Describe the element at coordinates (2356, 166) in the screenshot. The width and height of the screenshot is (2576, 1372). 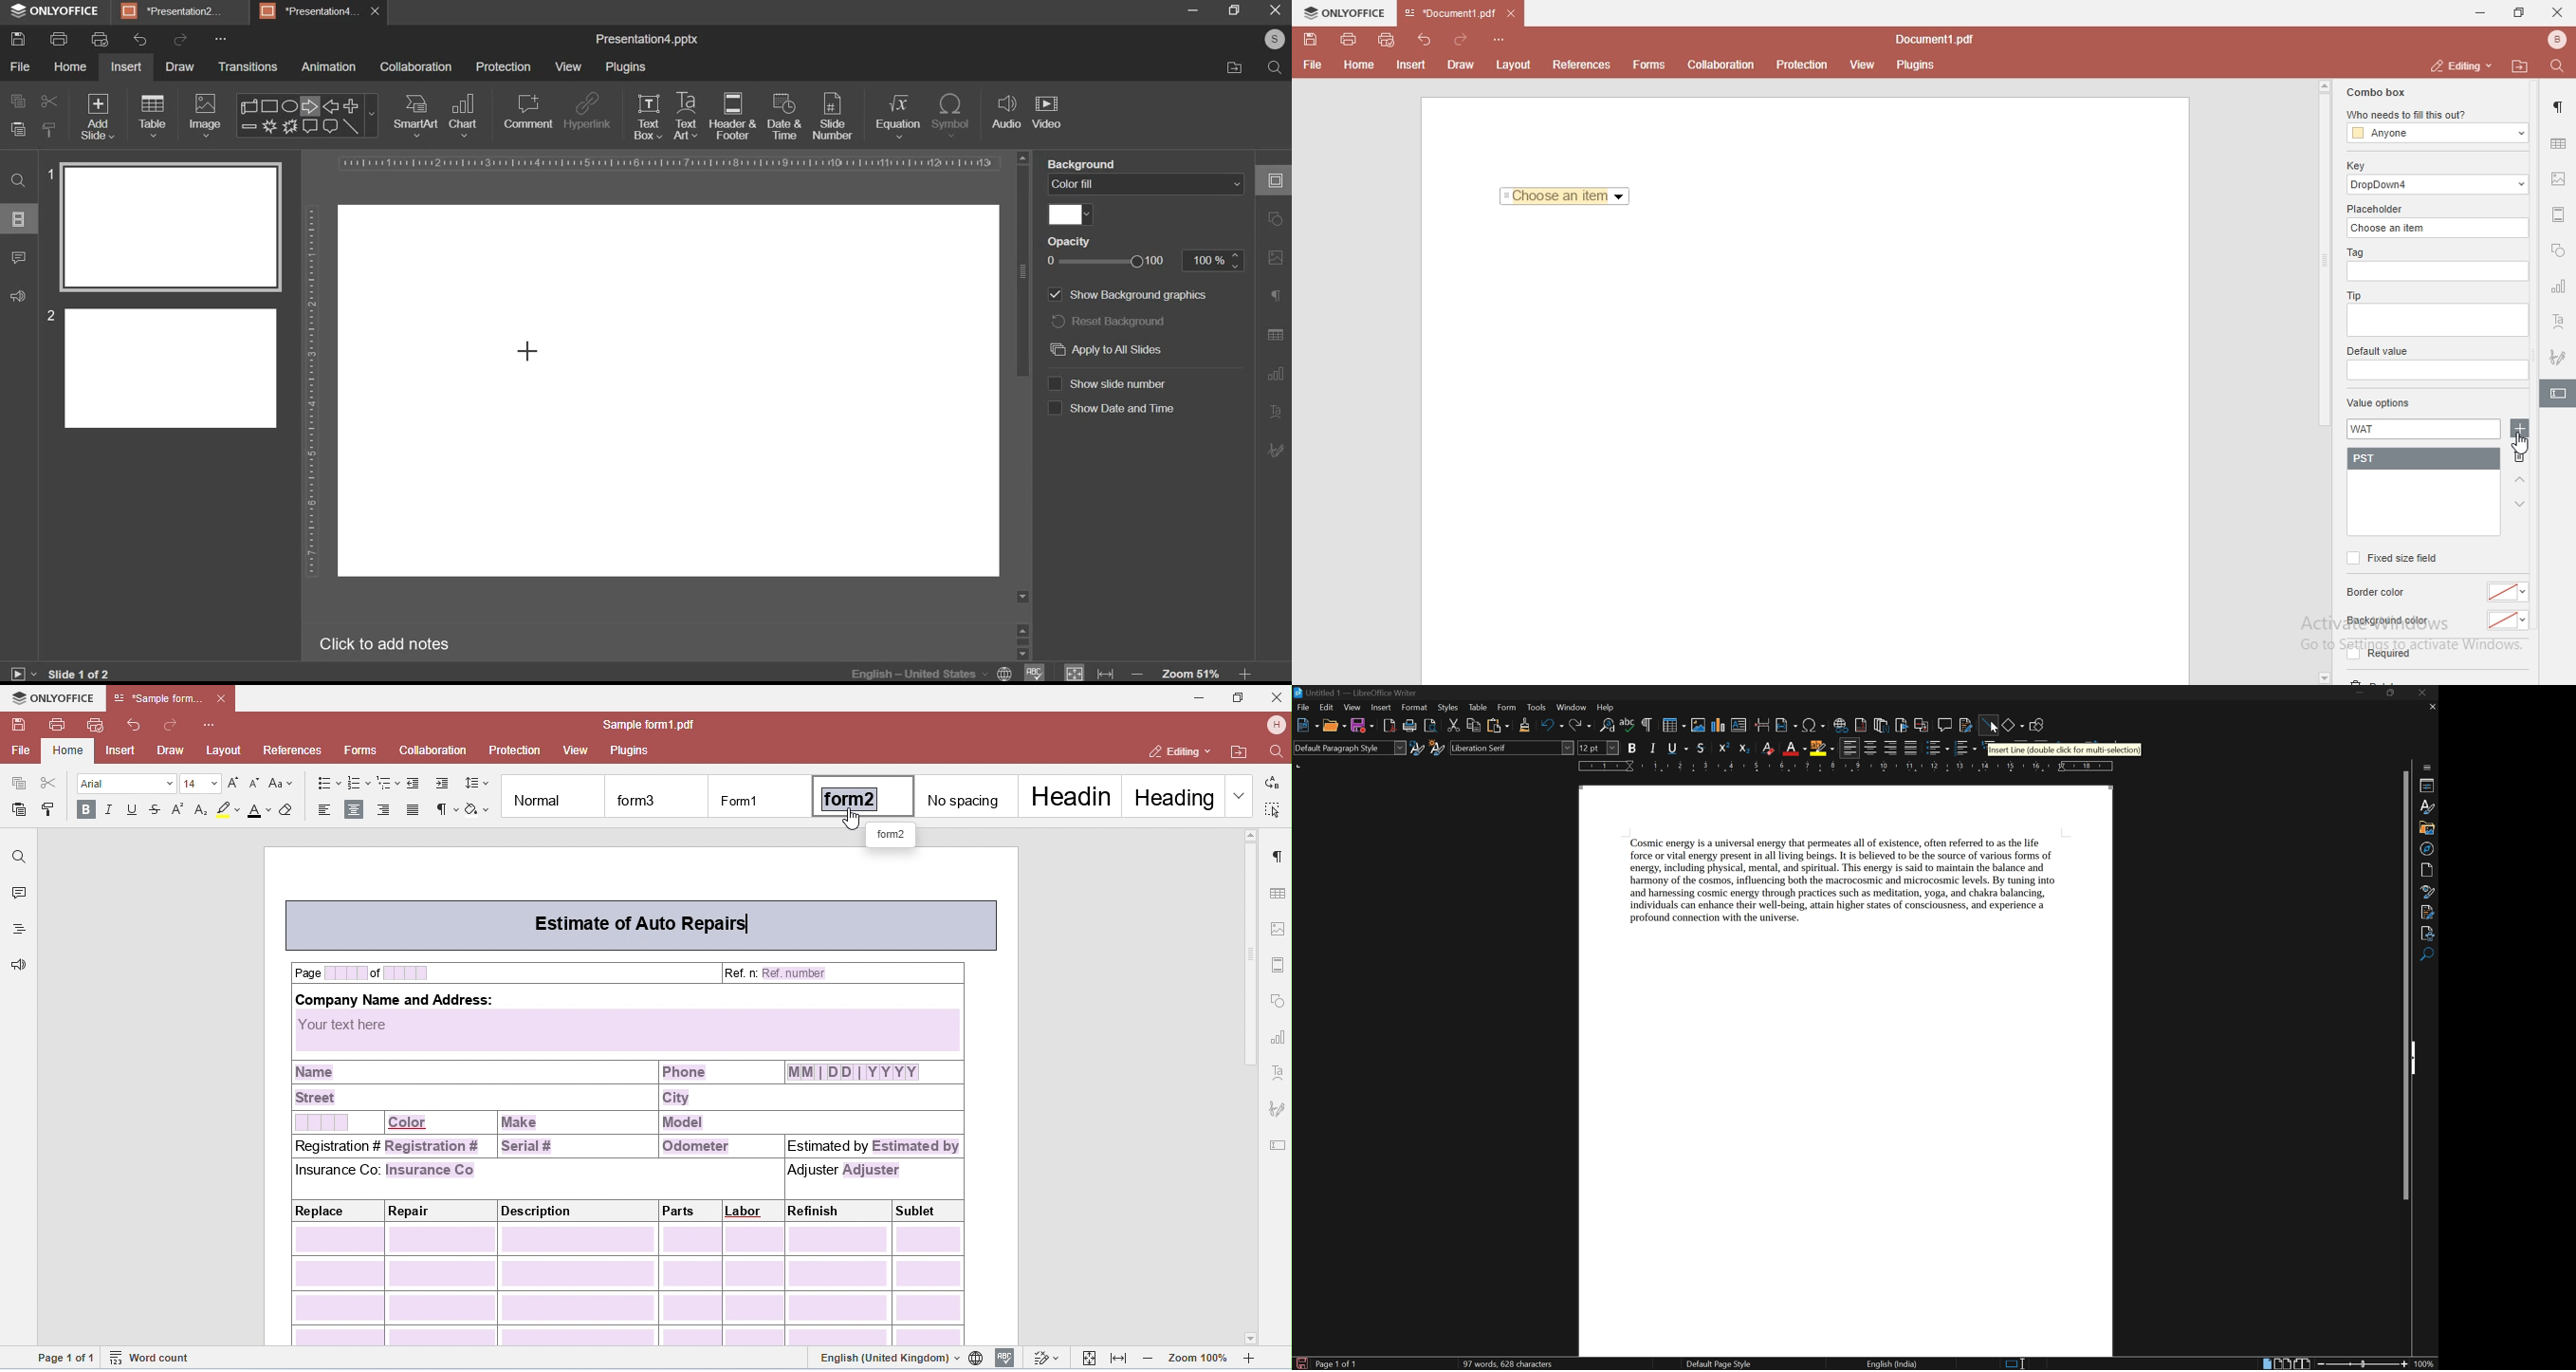
I see `key` at that location.